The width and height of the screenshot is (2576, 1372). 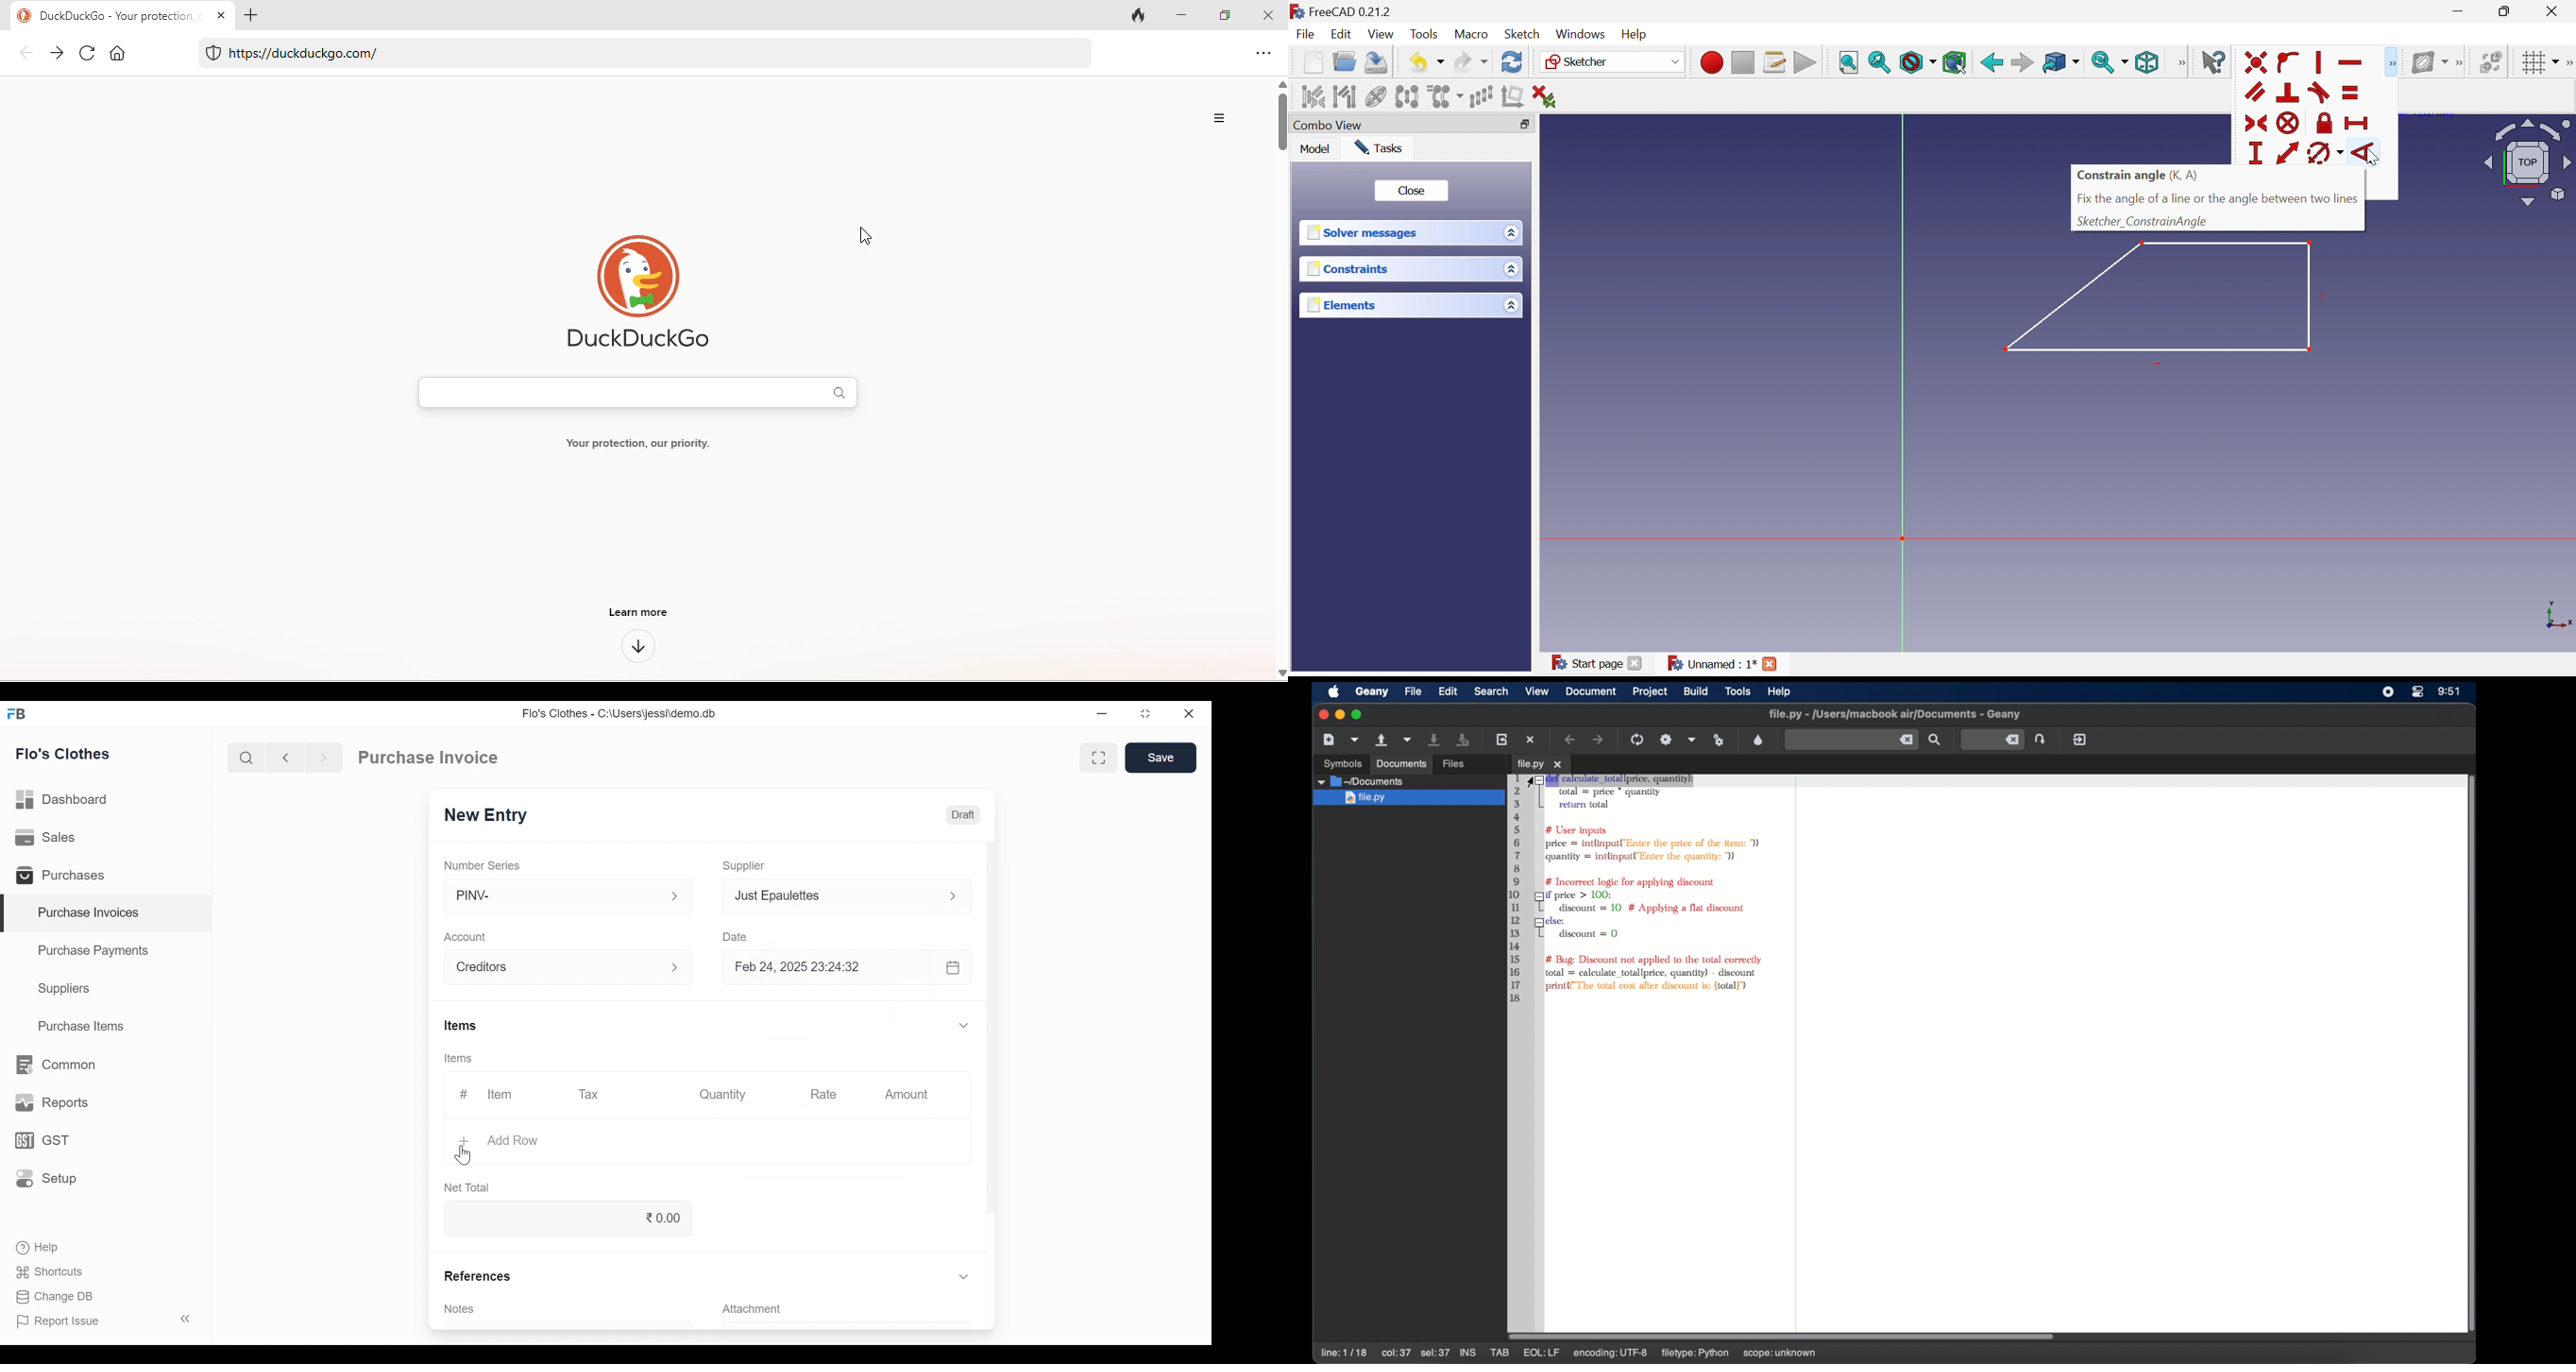 What do you see at coordinates (1499, 1352) in the screenshot?
I see `tab` at bounding box center [1499, 1352].